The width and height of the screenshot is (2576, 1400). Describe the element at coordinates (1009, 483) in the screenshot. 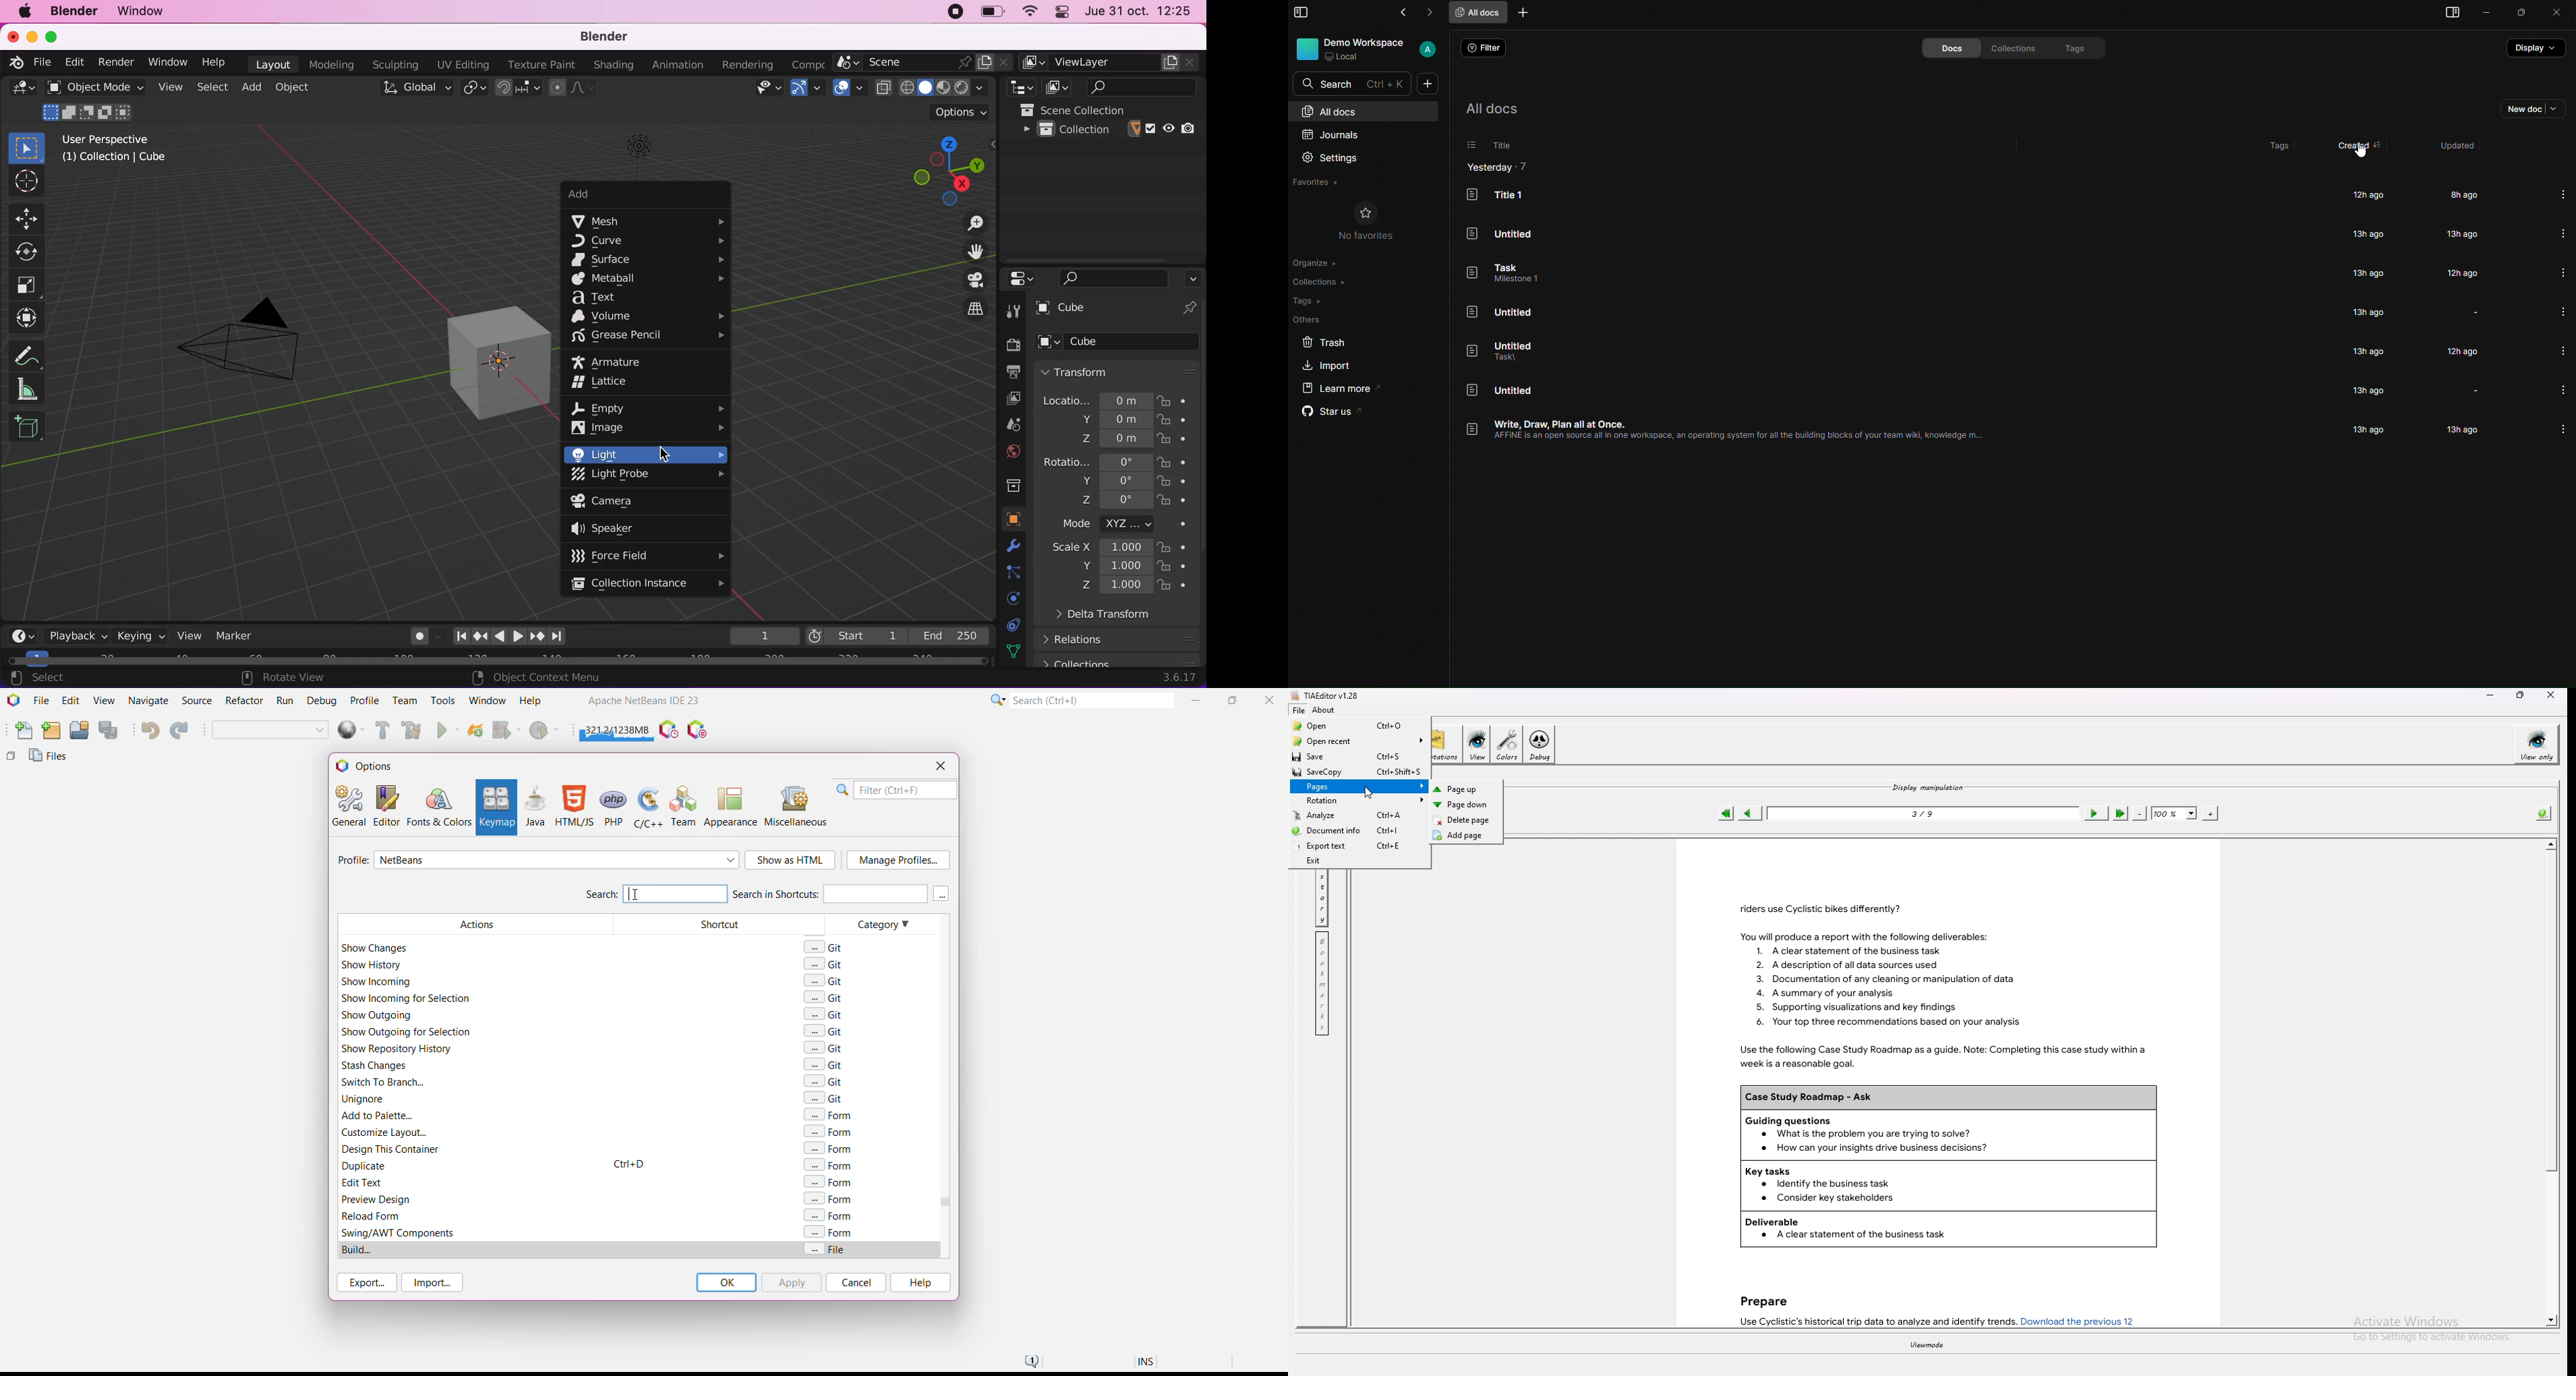

I see `collections` at that location.